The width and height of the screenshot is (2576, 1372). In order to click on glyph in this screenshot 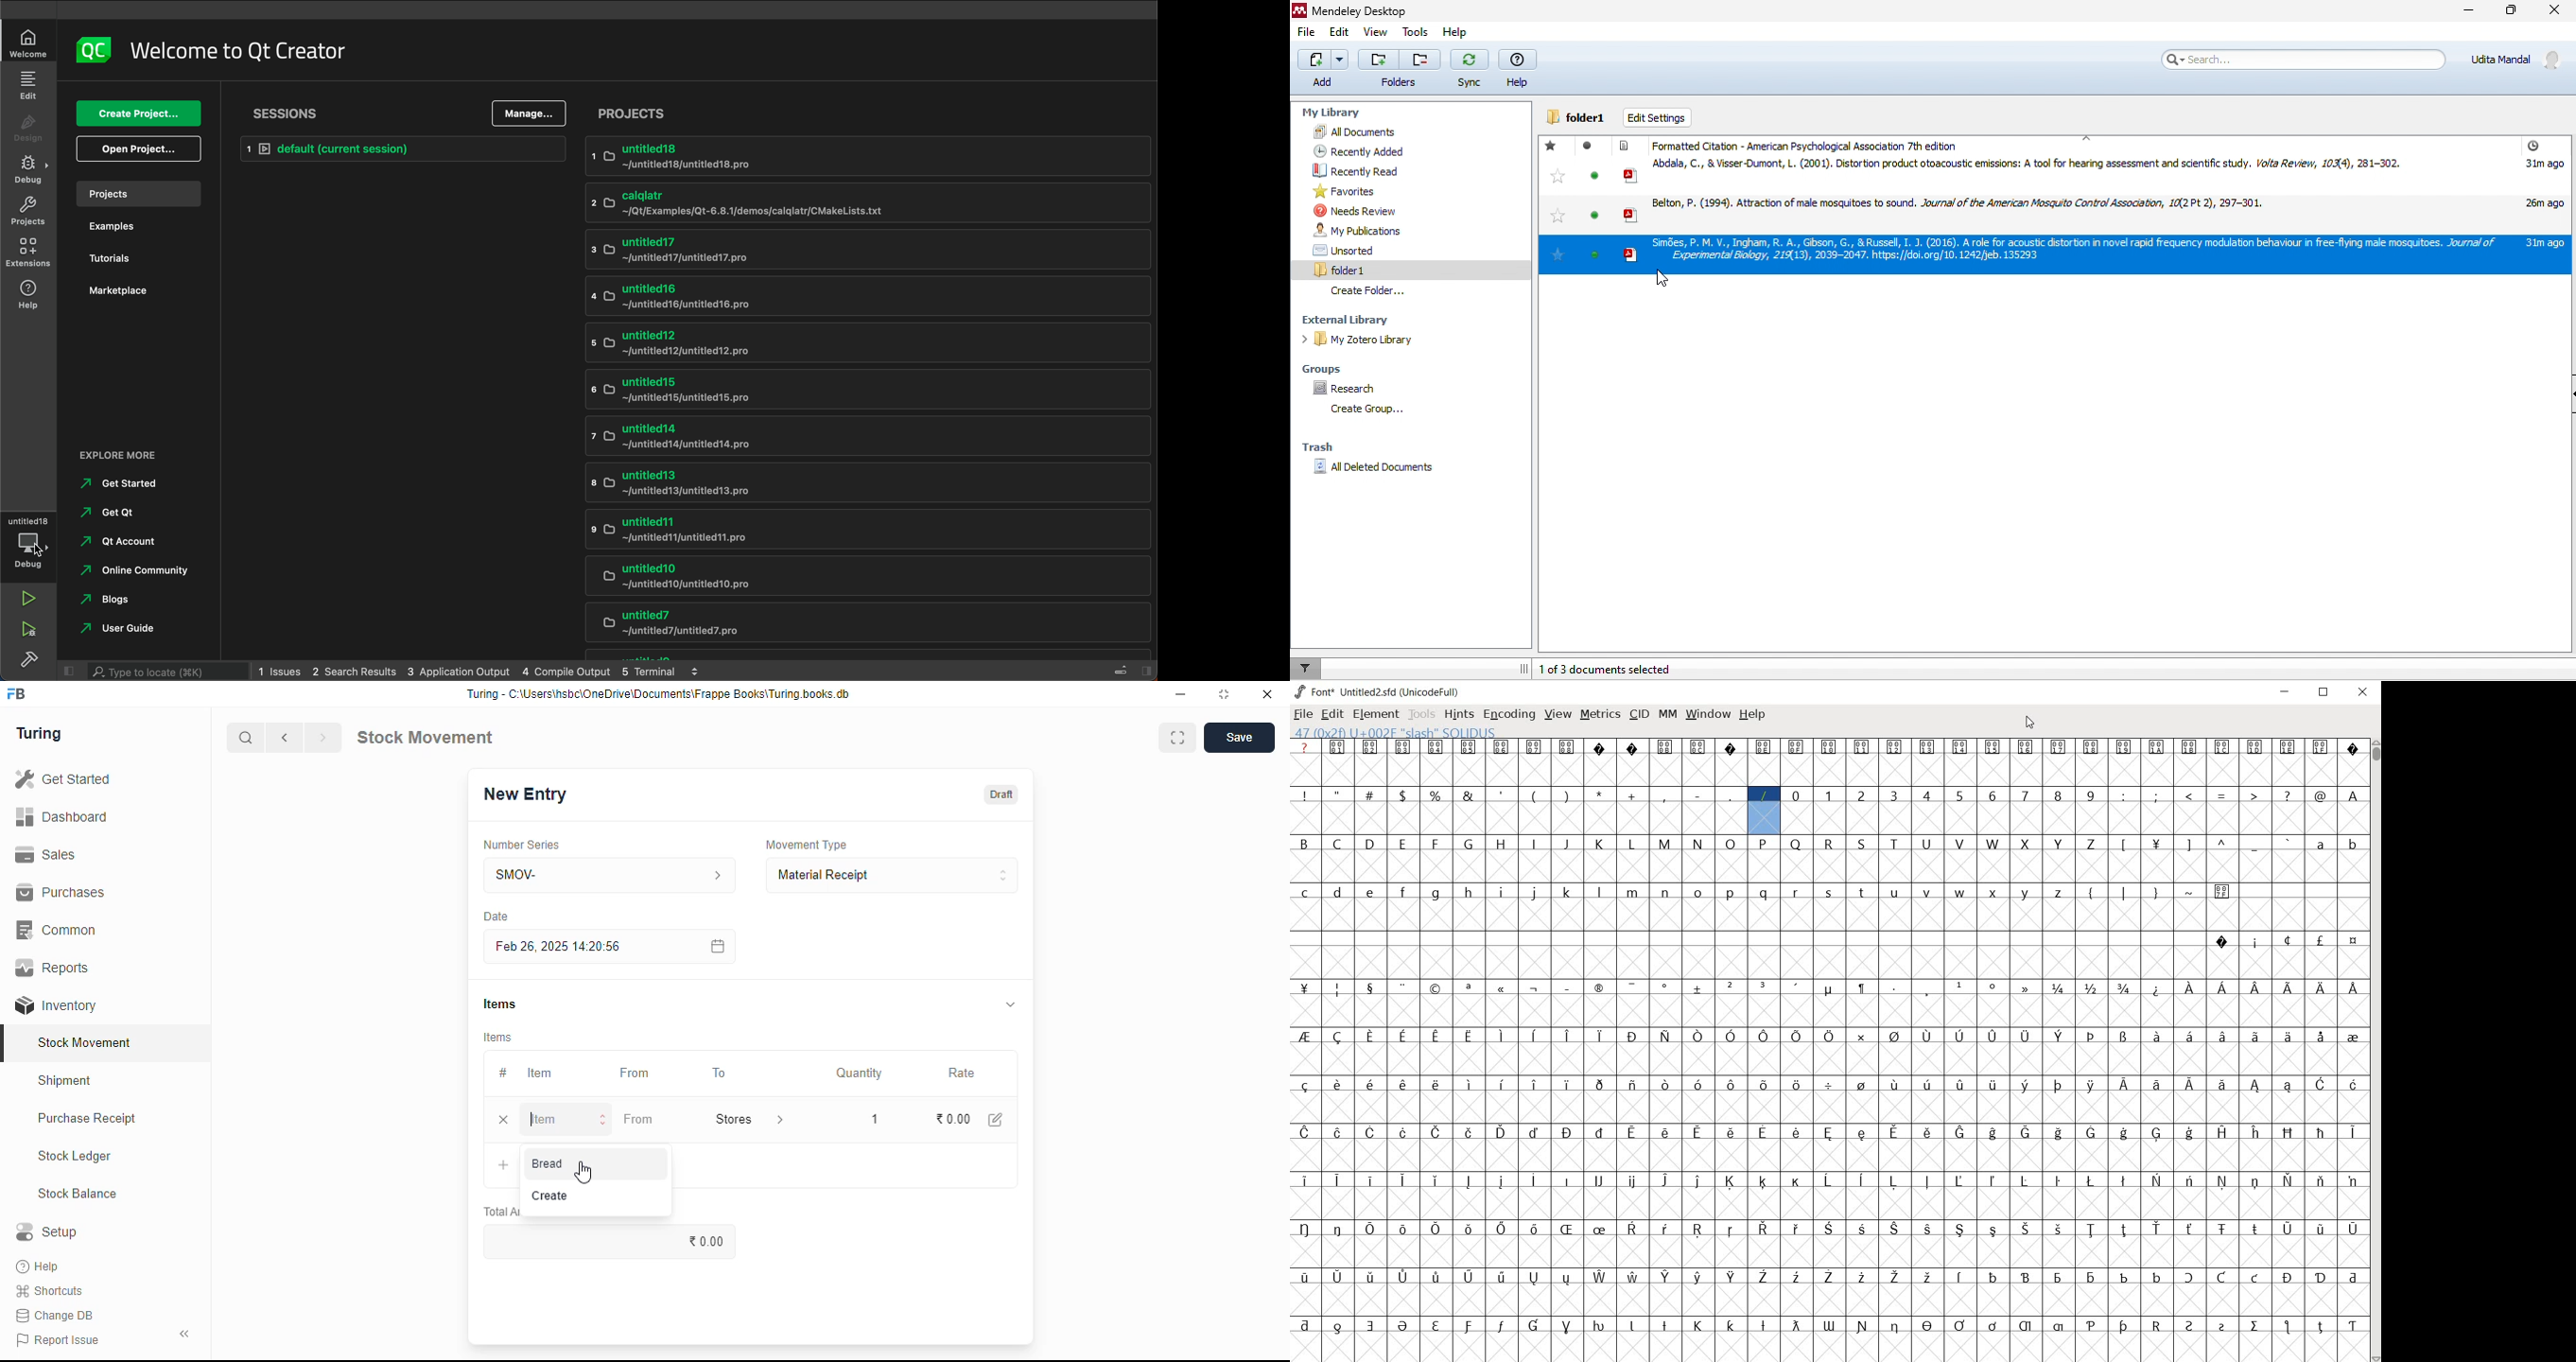, I will do `click(1402, 1326)`.